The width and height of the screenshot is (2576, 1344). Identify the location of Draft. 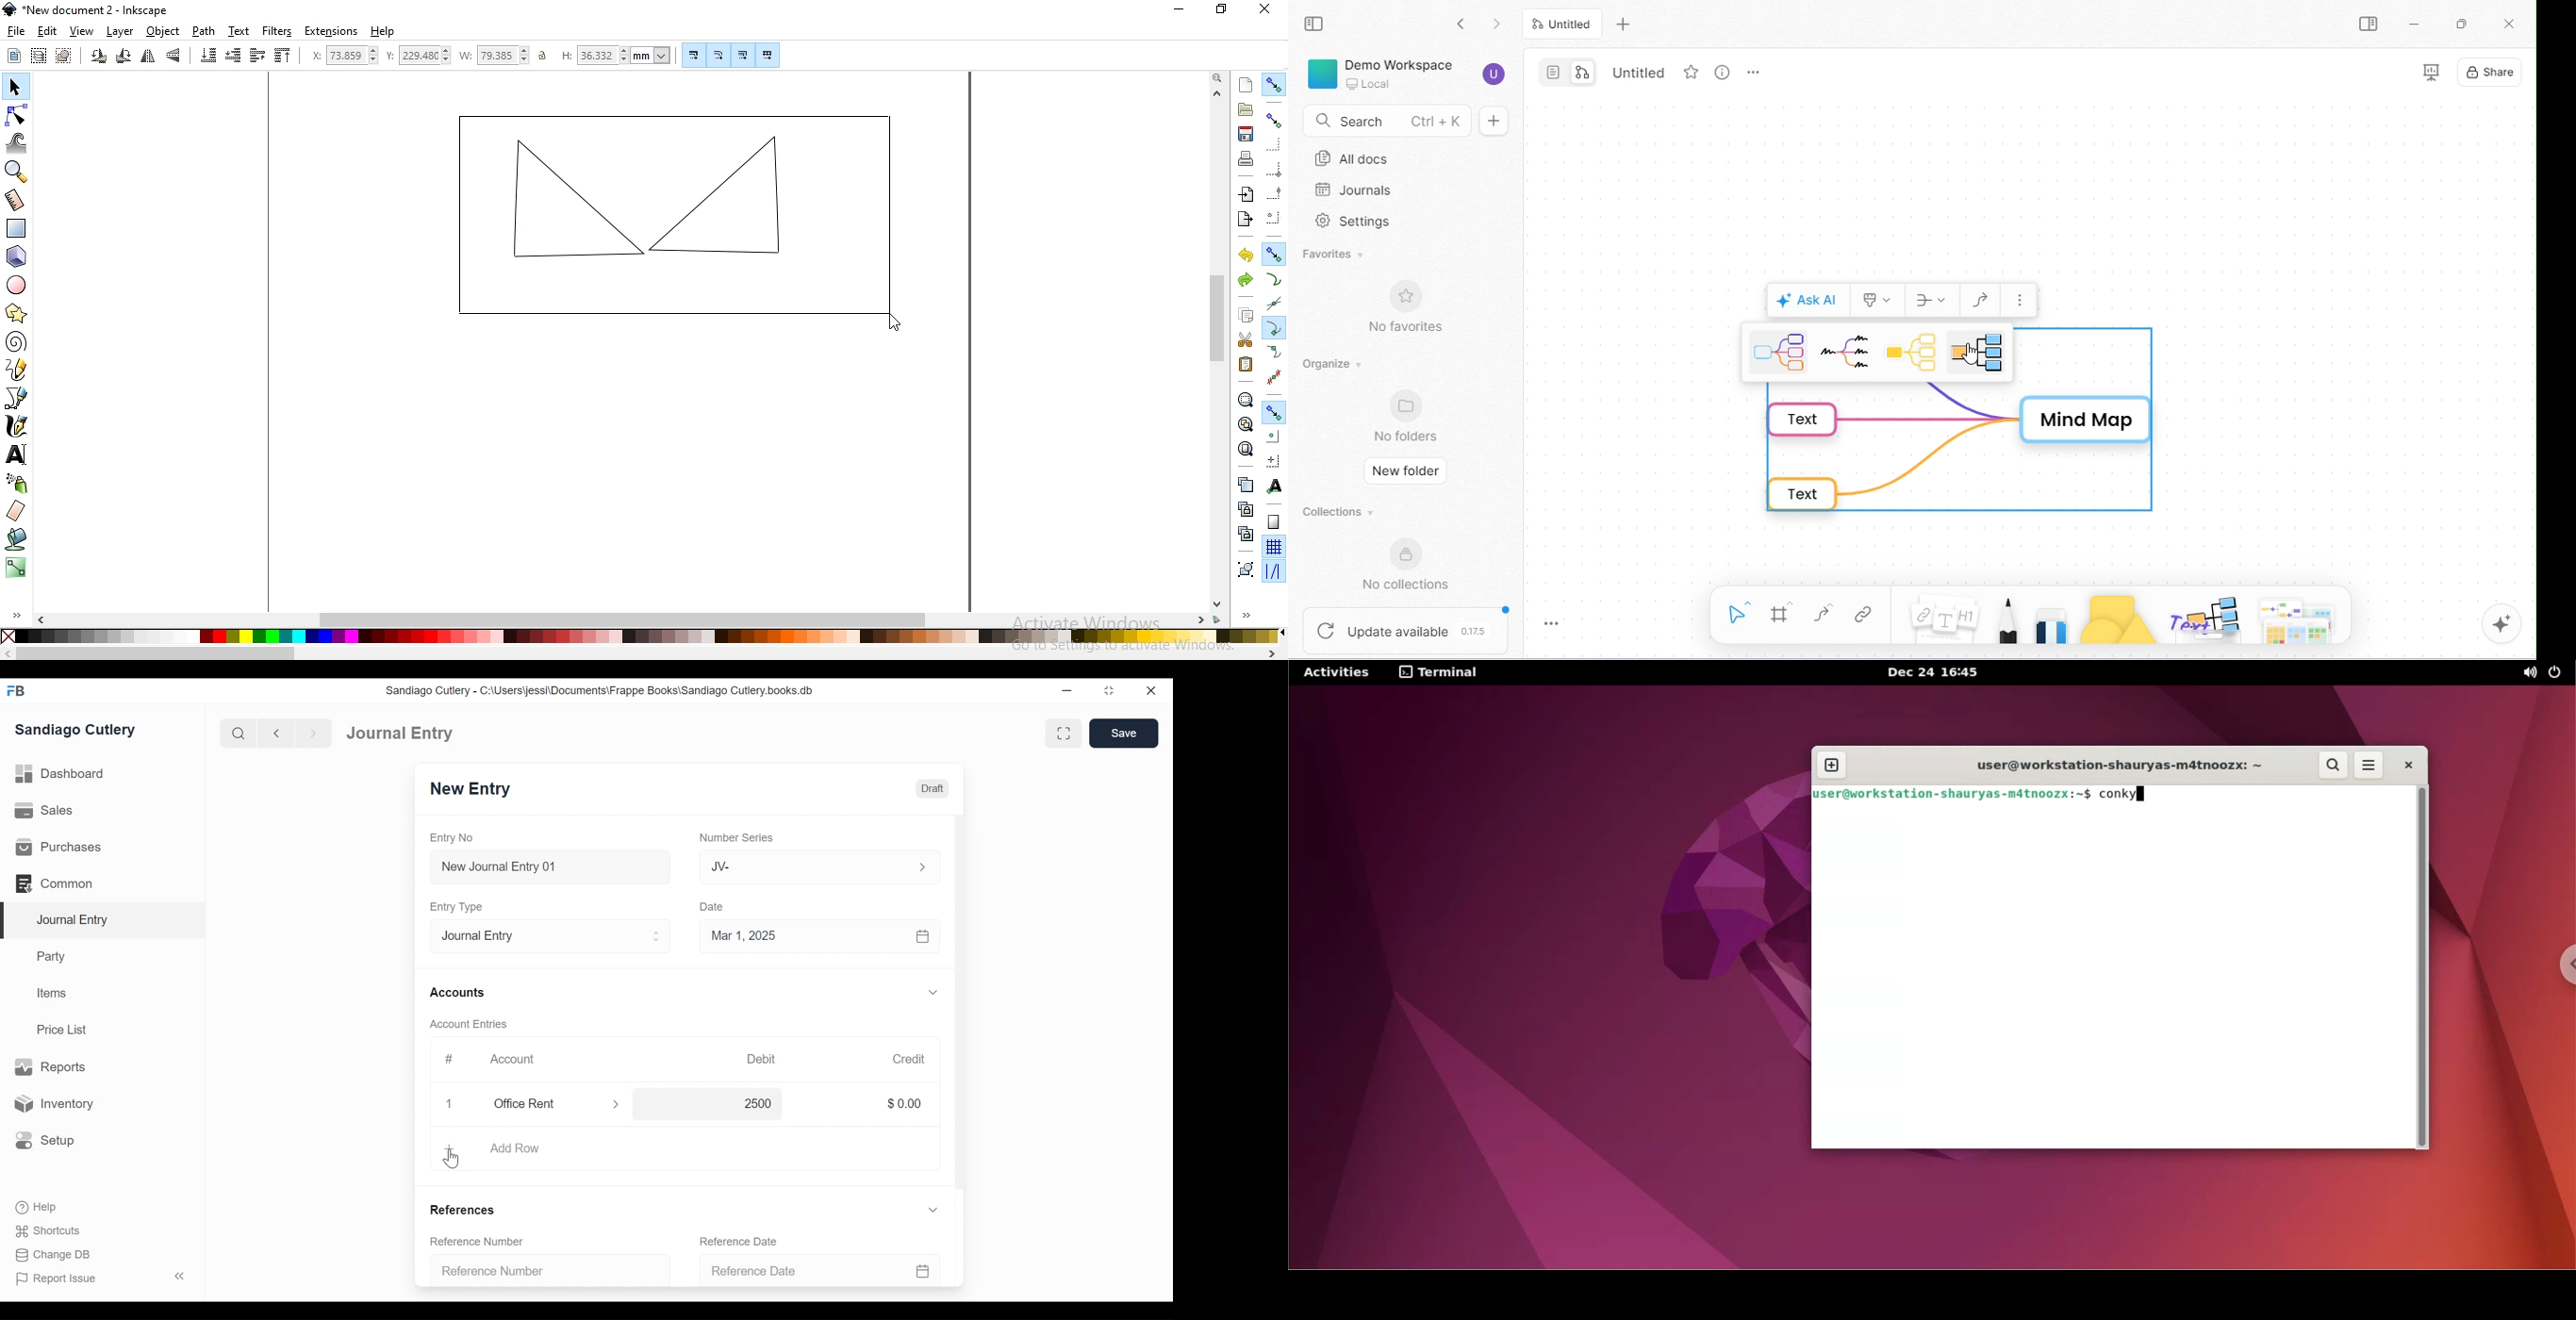
(931, 788).